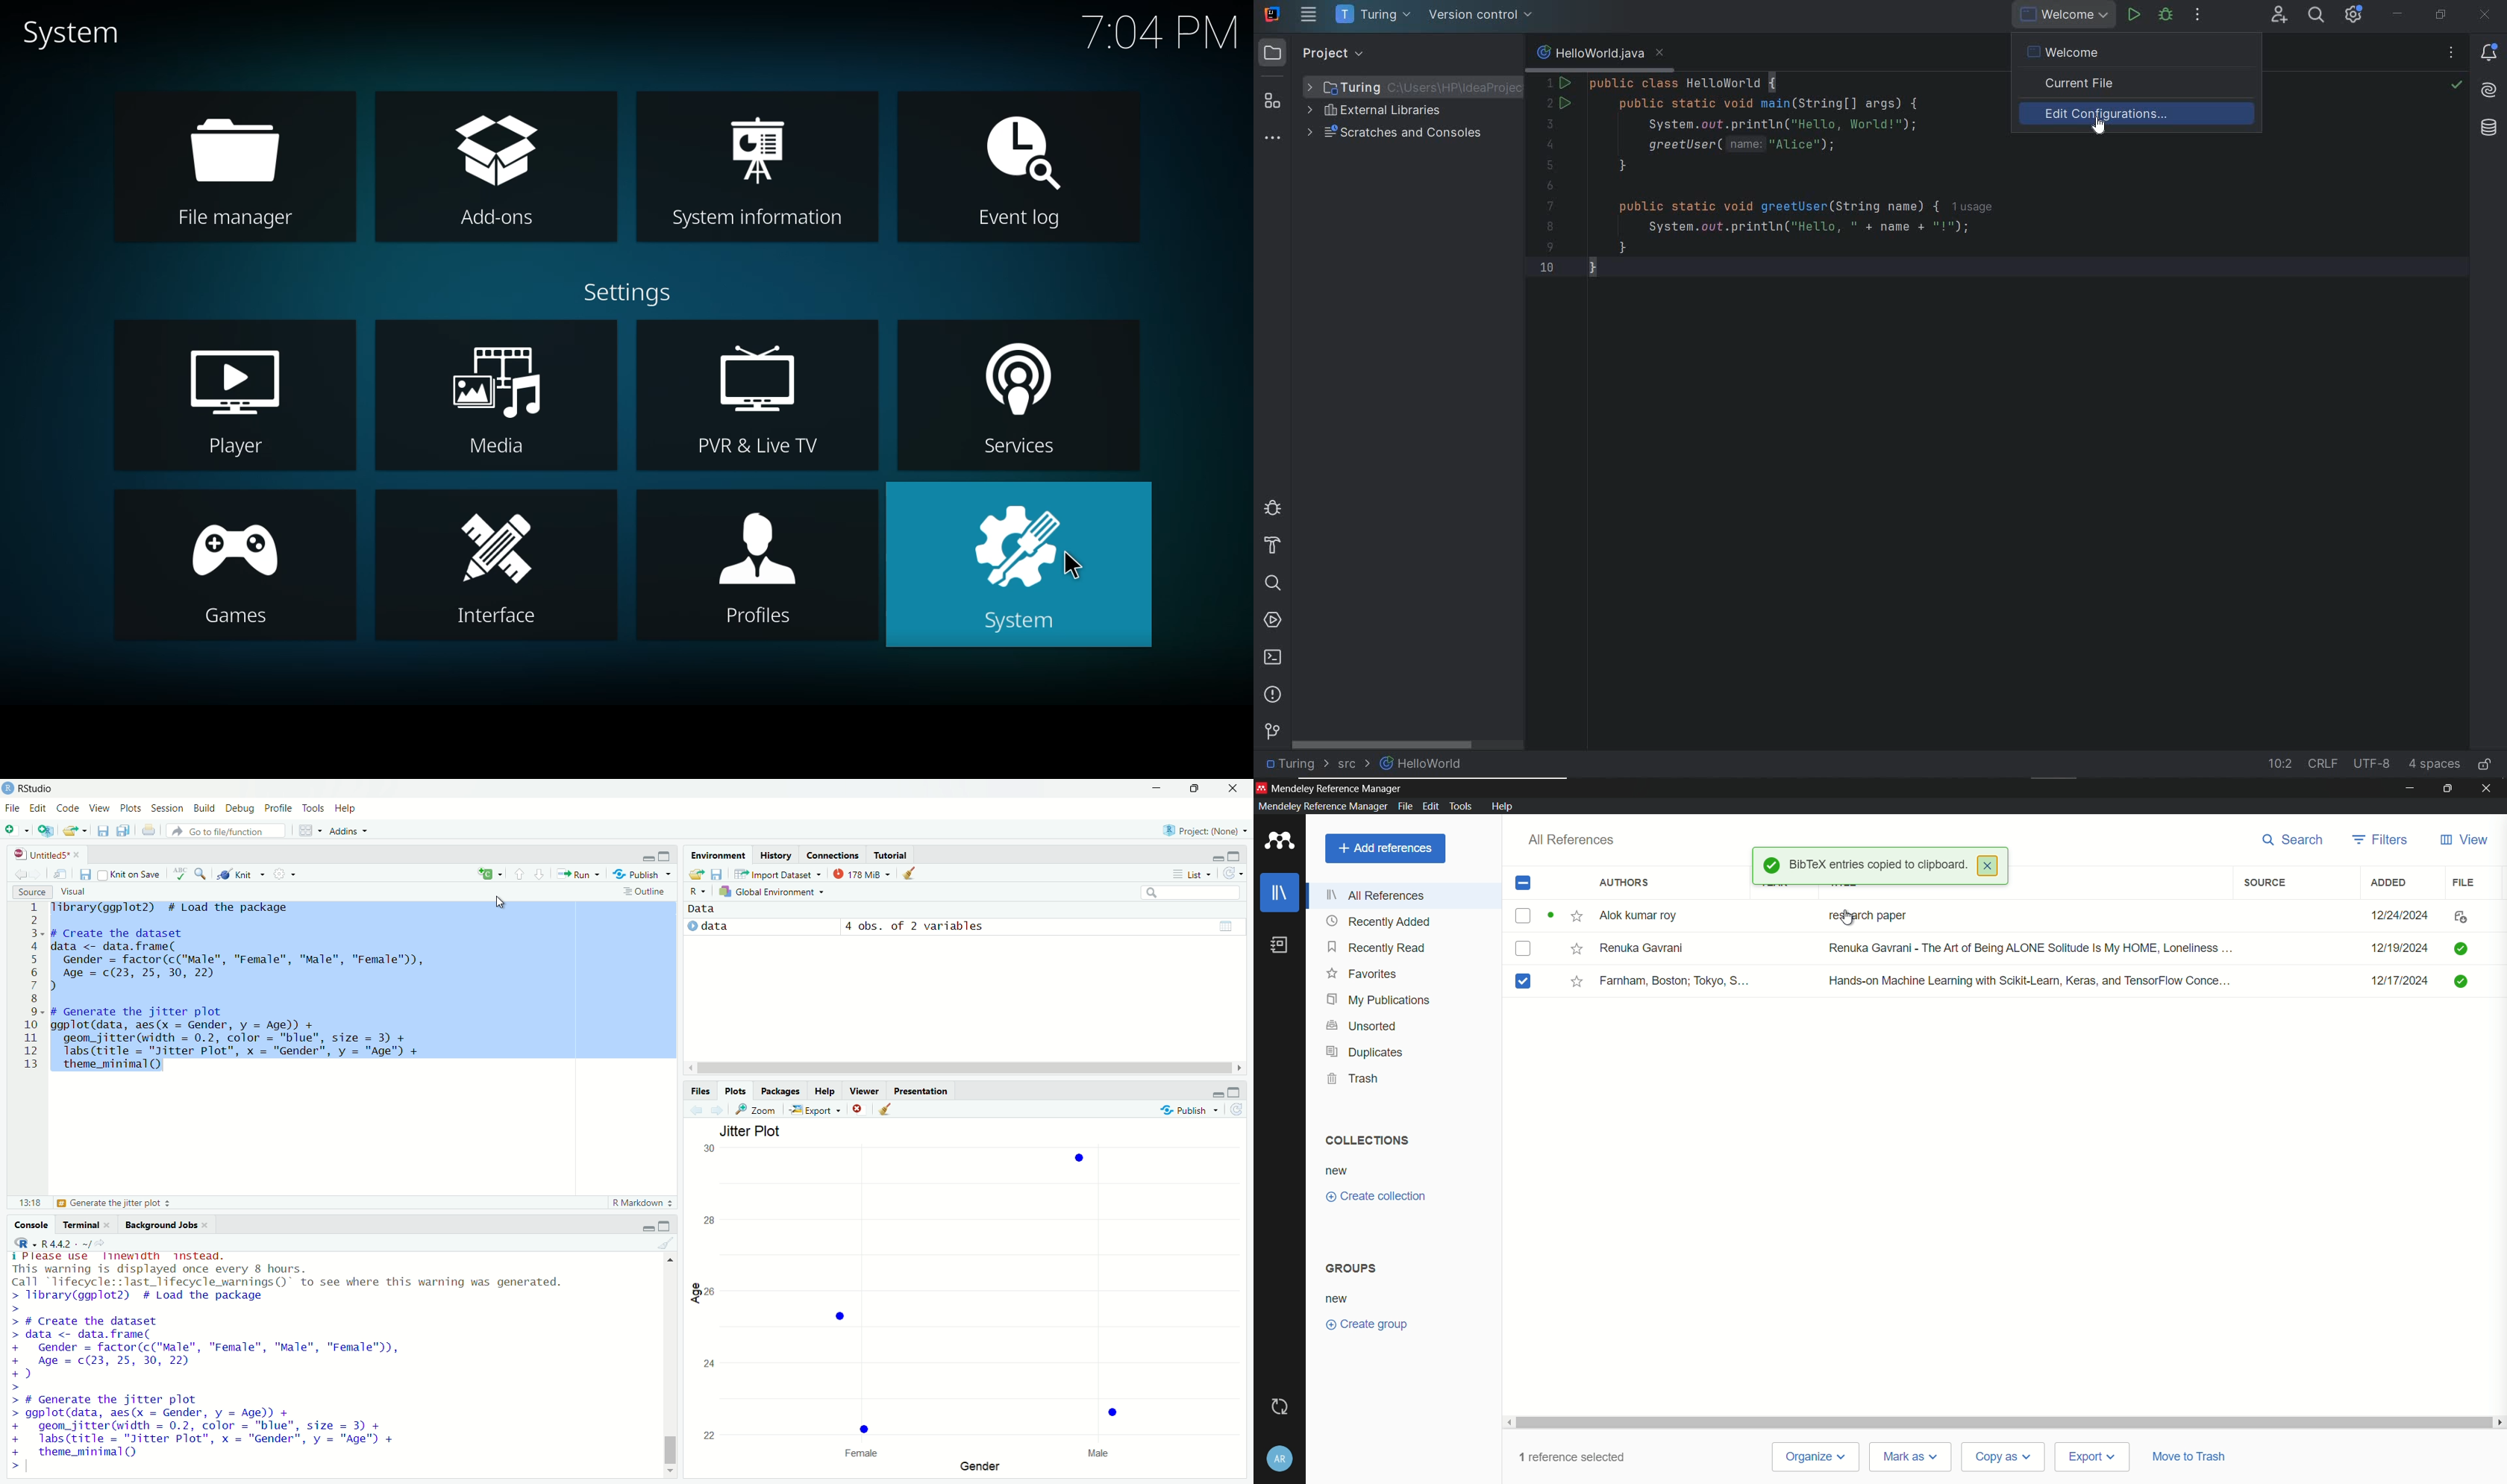 This screenshot has width=2520, height=1484. I want to click on list, so click(1193, 874).